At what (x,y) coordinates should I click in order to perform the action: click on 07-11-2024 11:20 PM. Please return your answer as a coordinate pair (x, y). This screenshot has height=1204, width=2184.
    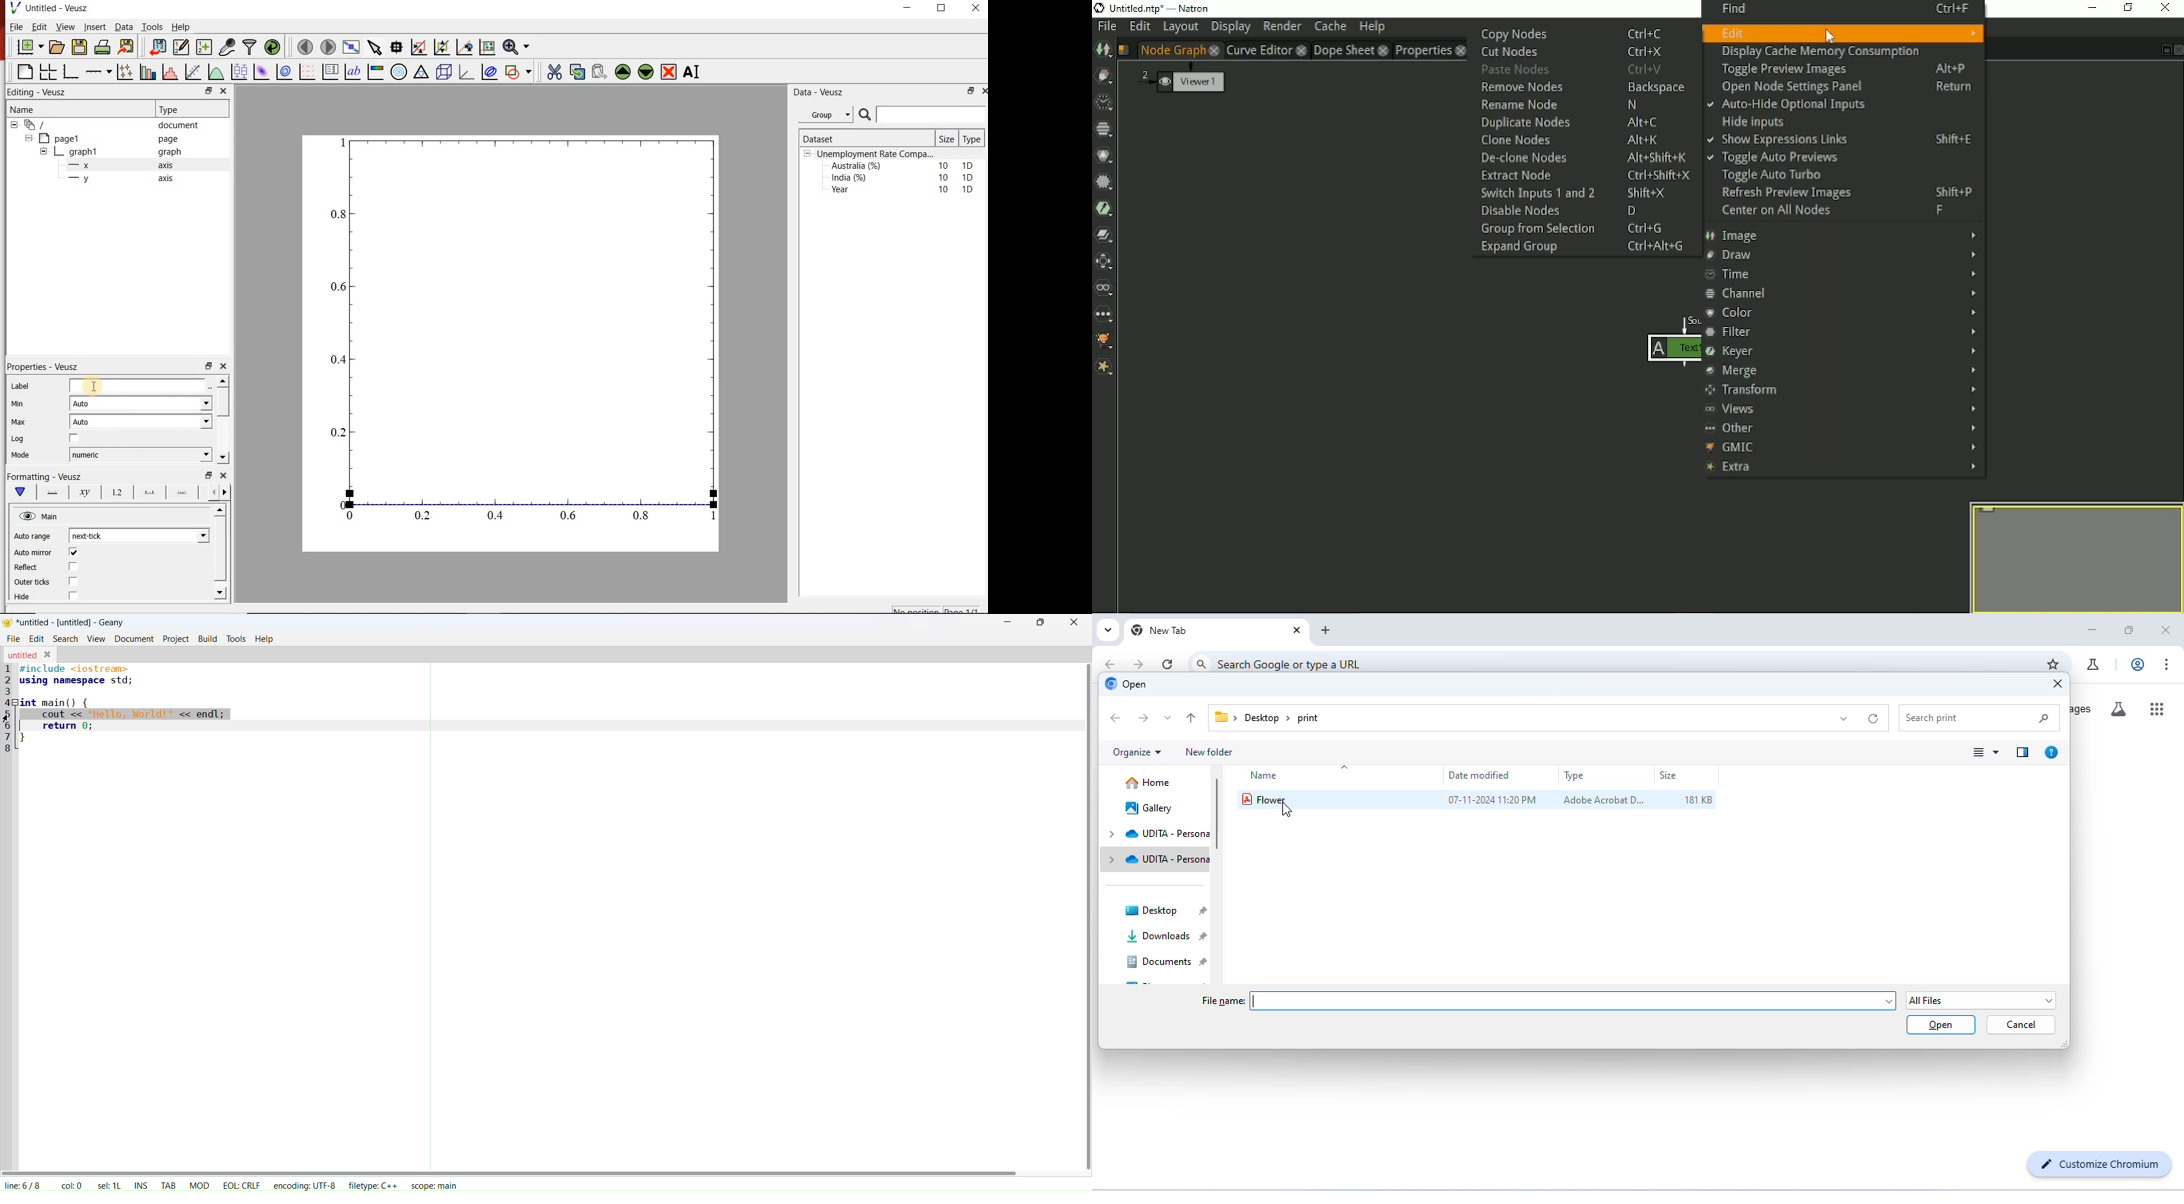
    Looking at the image, I should click on (1493, 800).